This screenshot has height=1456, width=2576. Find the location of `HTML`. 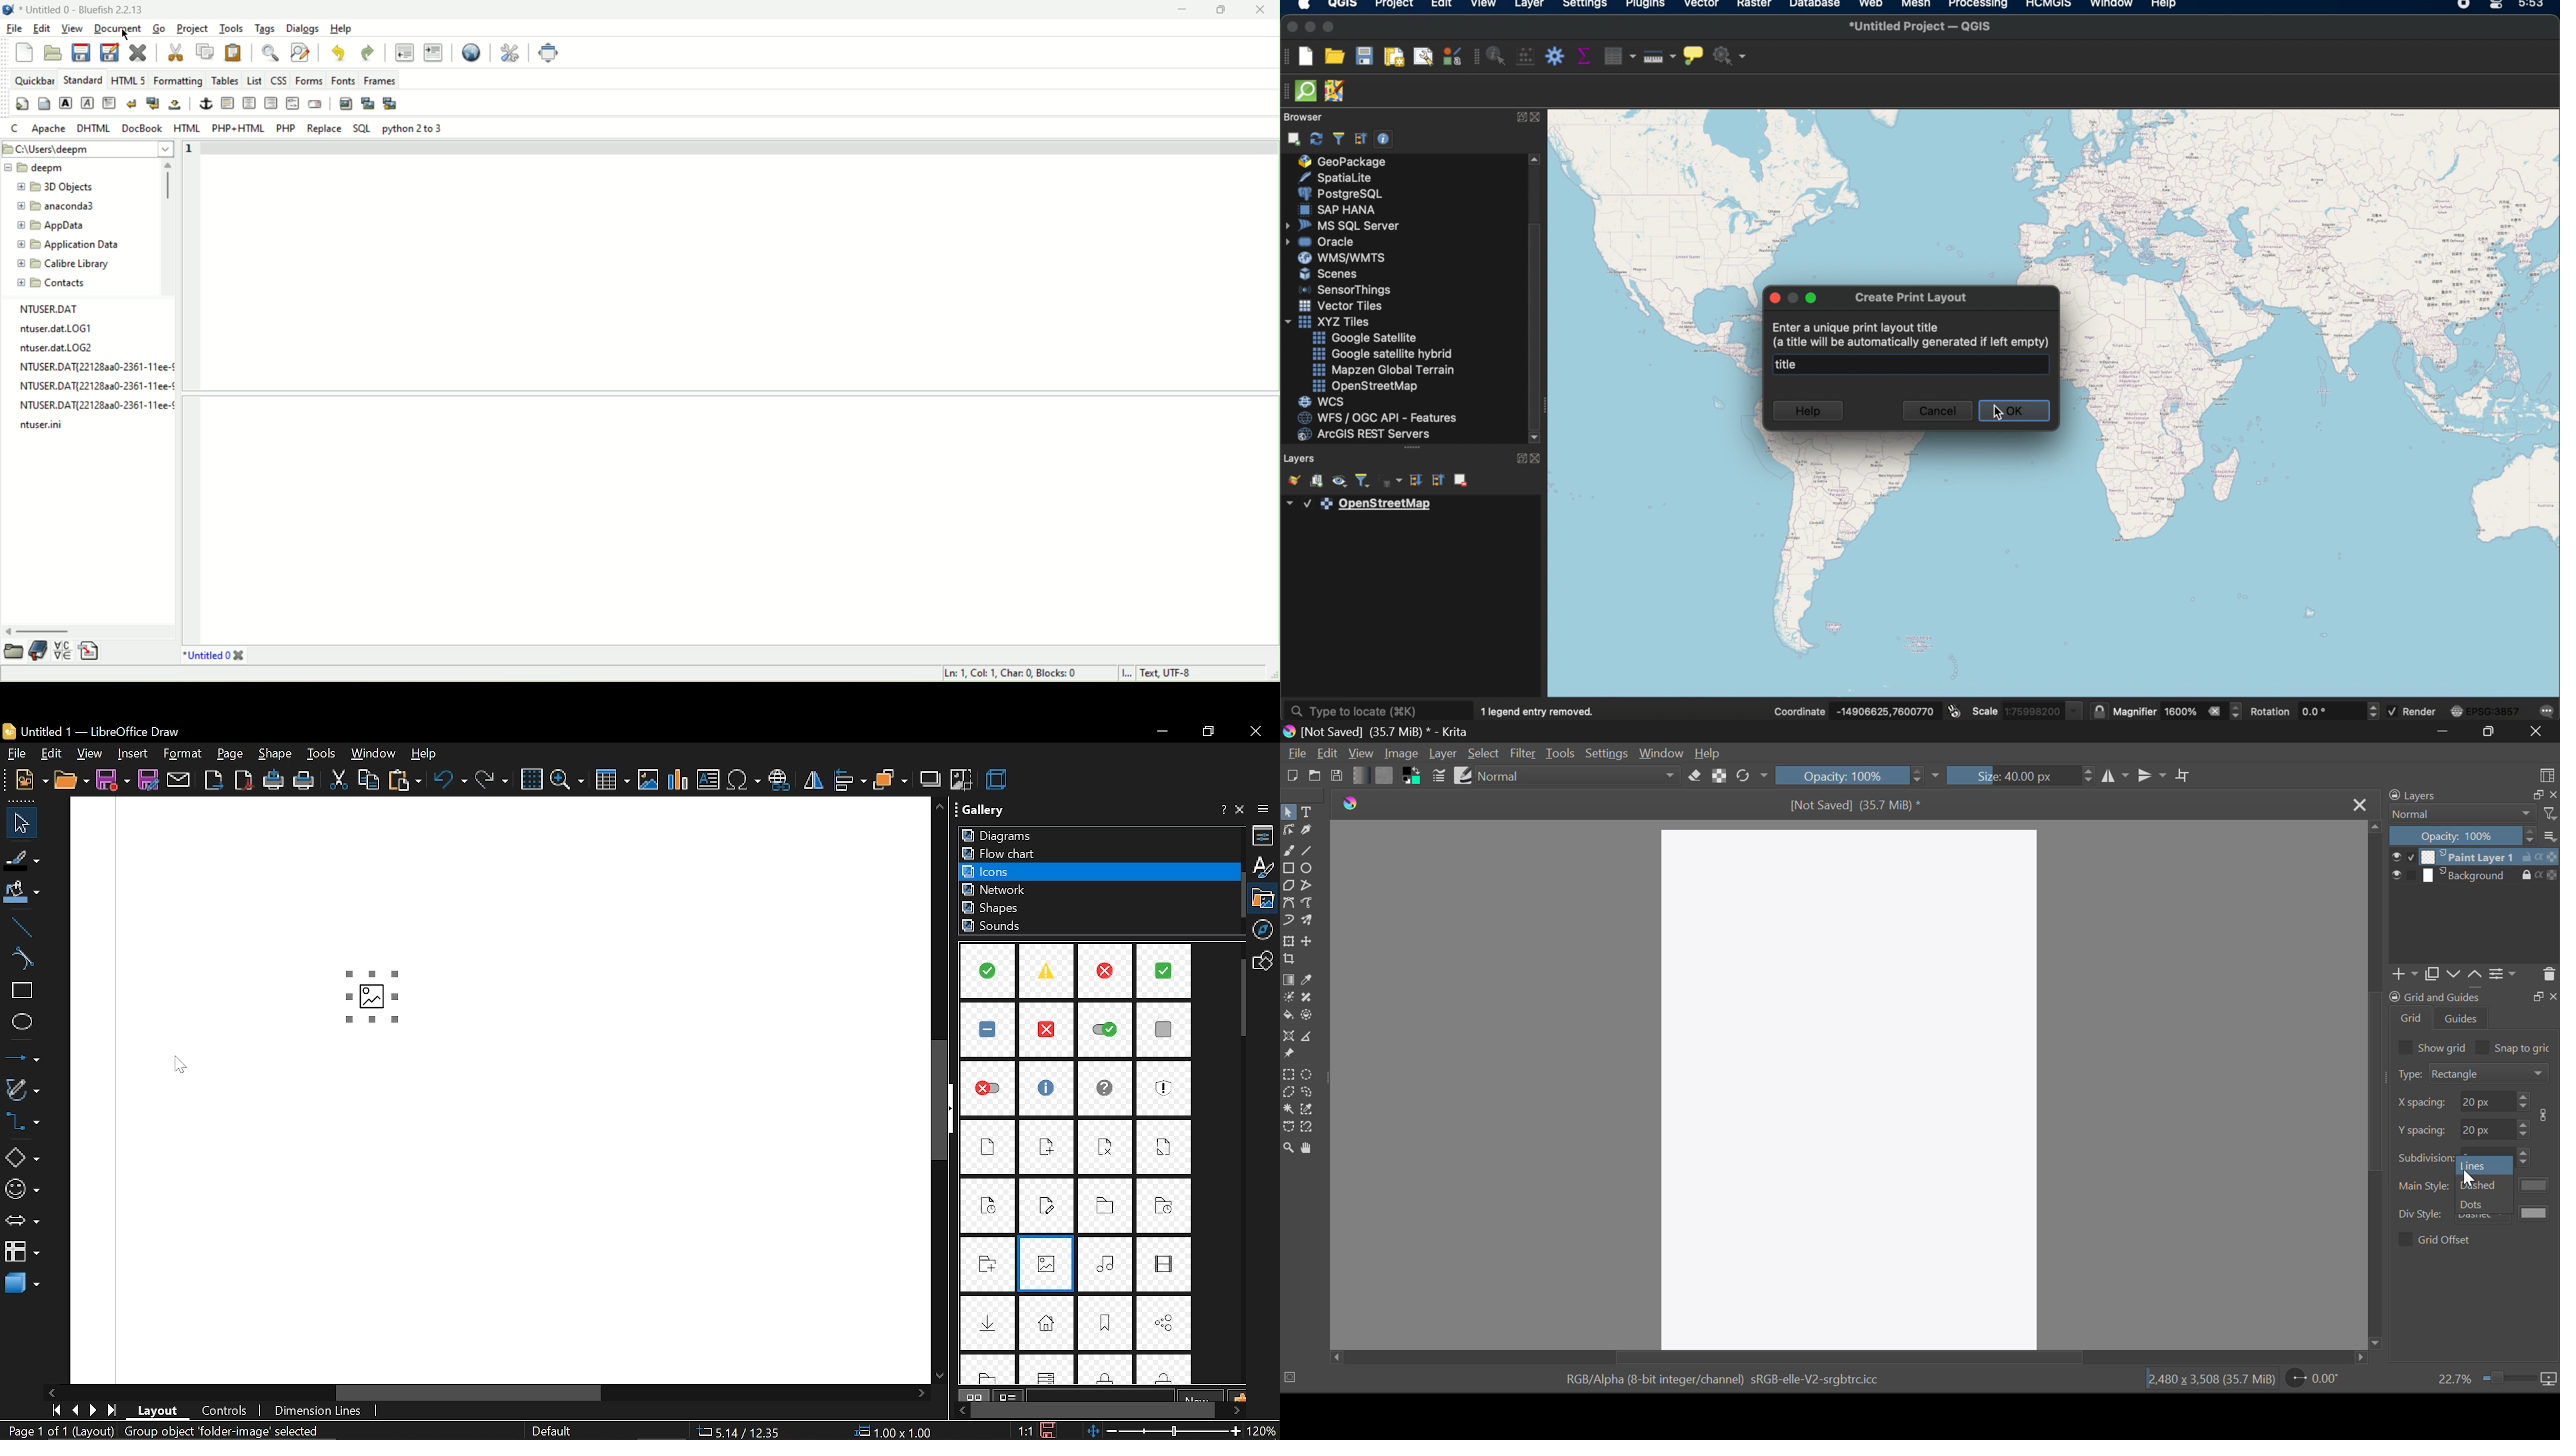

HTML is located at coordinates (188, 129).